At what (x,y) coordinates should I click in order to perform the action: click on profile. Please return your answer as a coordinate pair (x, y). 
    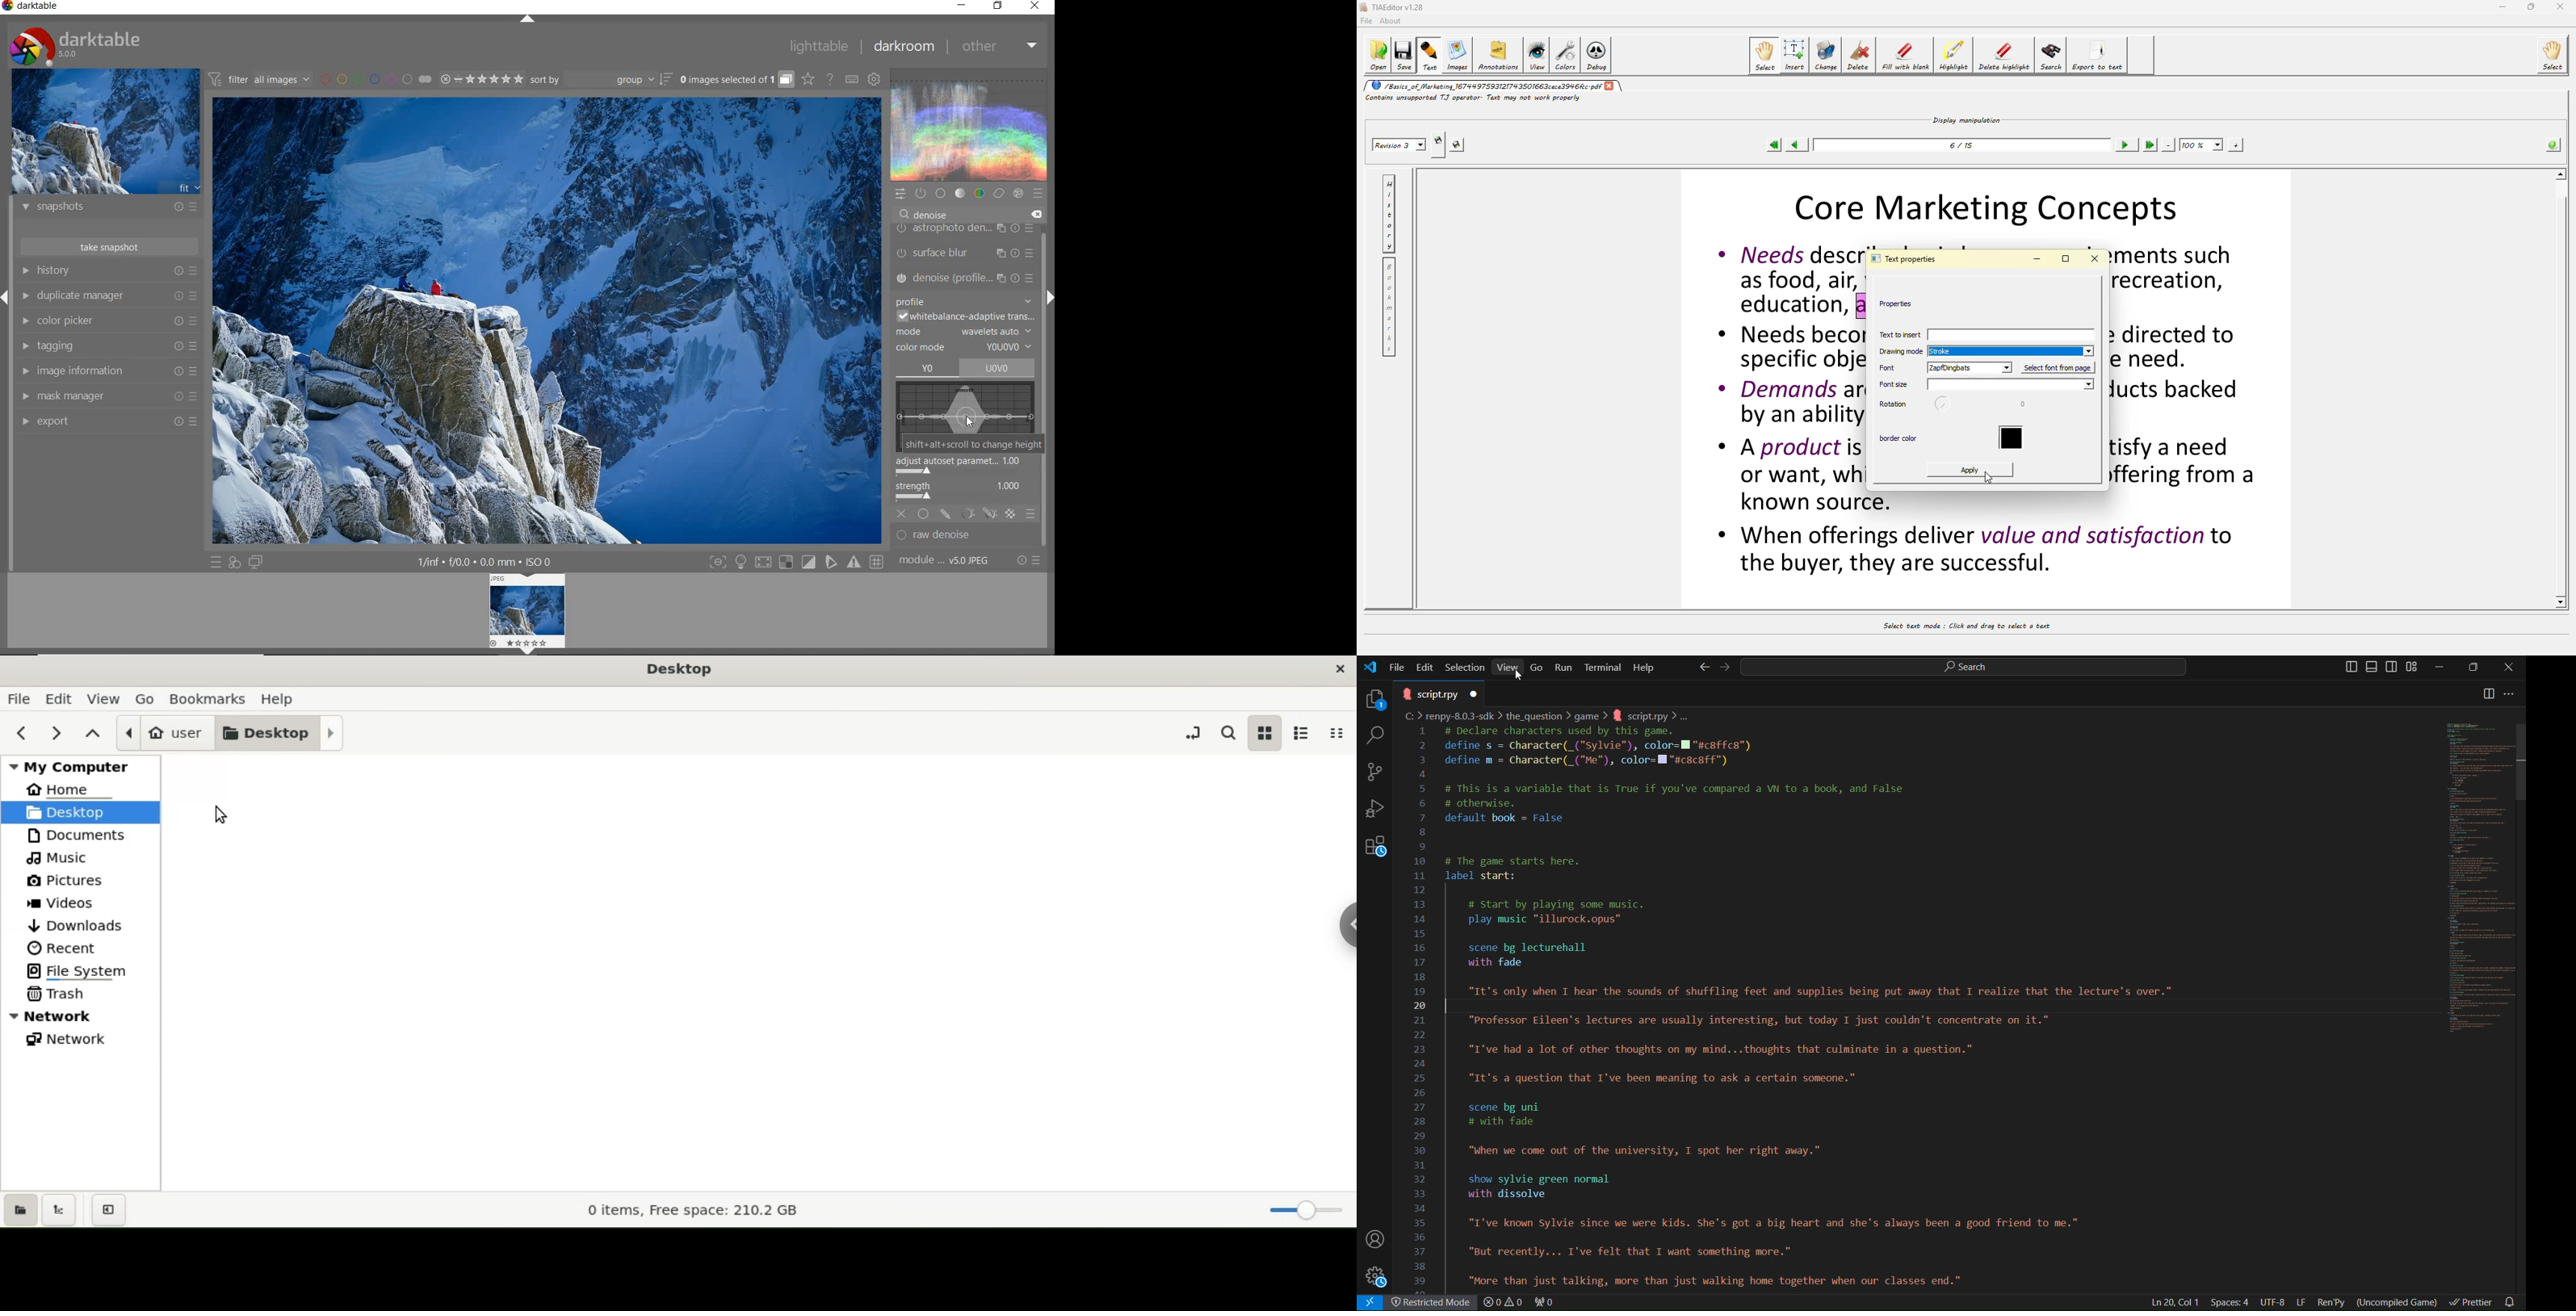
    Looking at the image, I should click on (964, 298).